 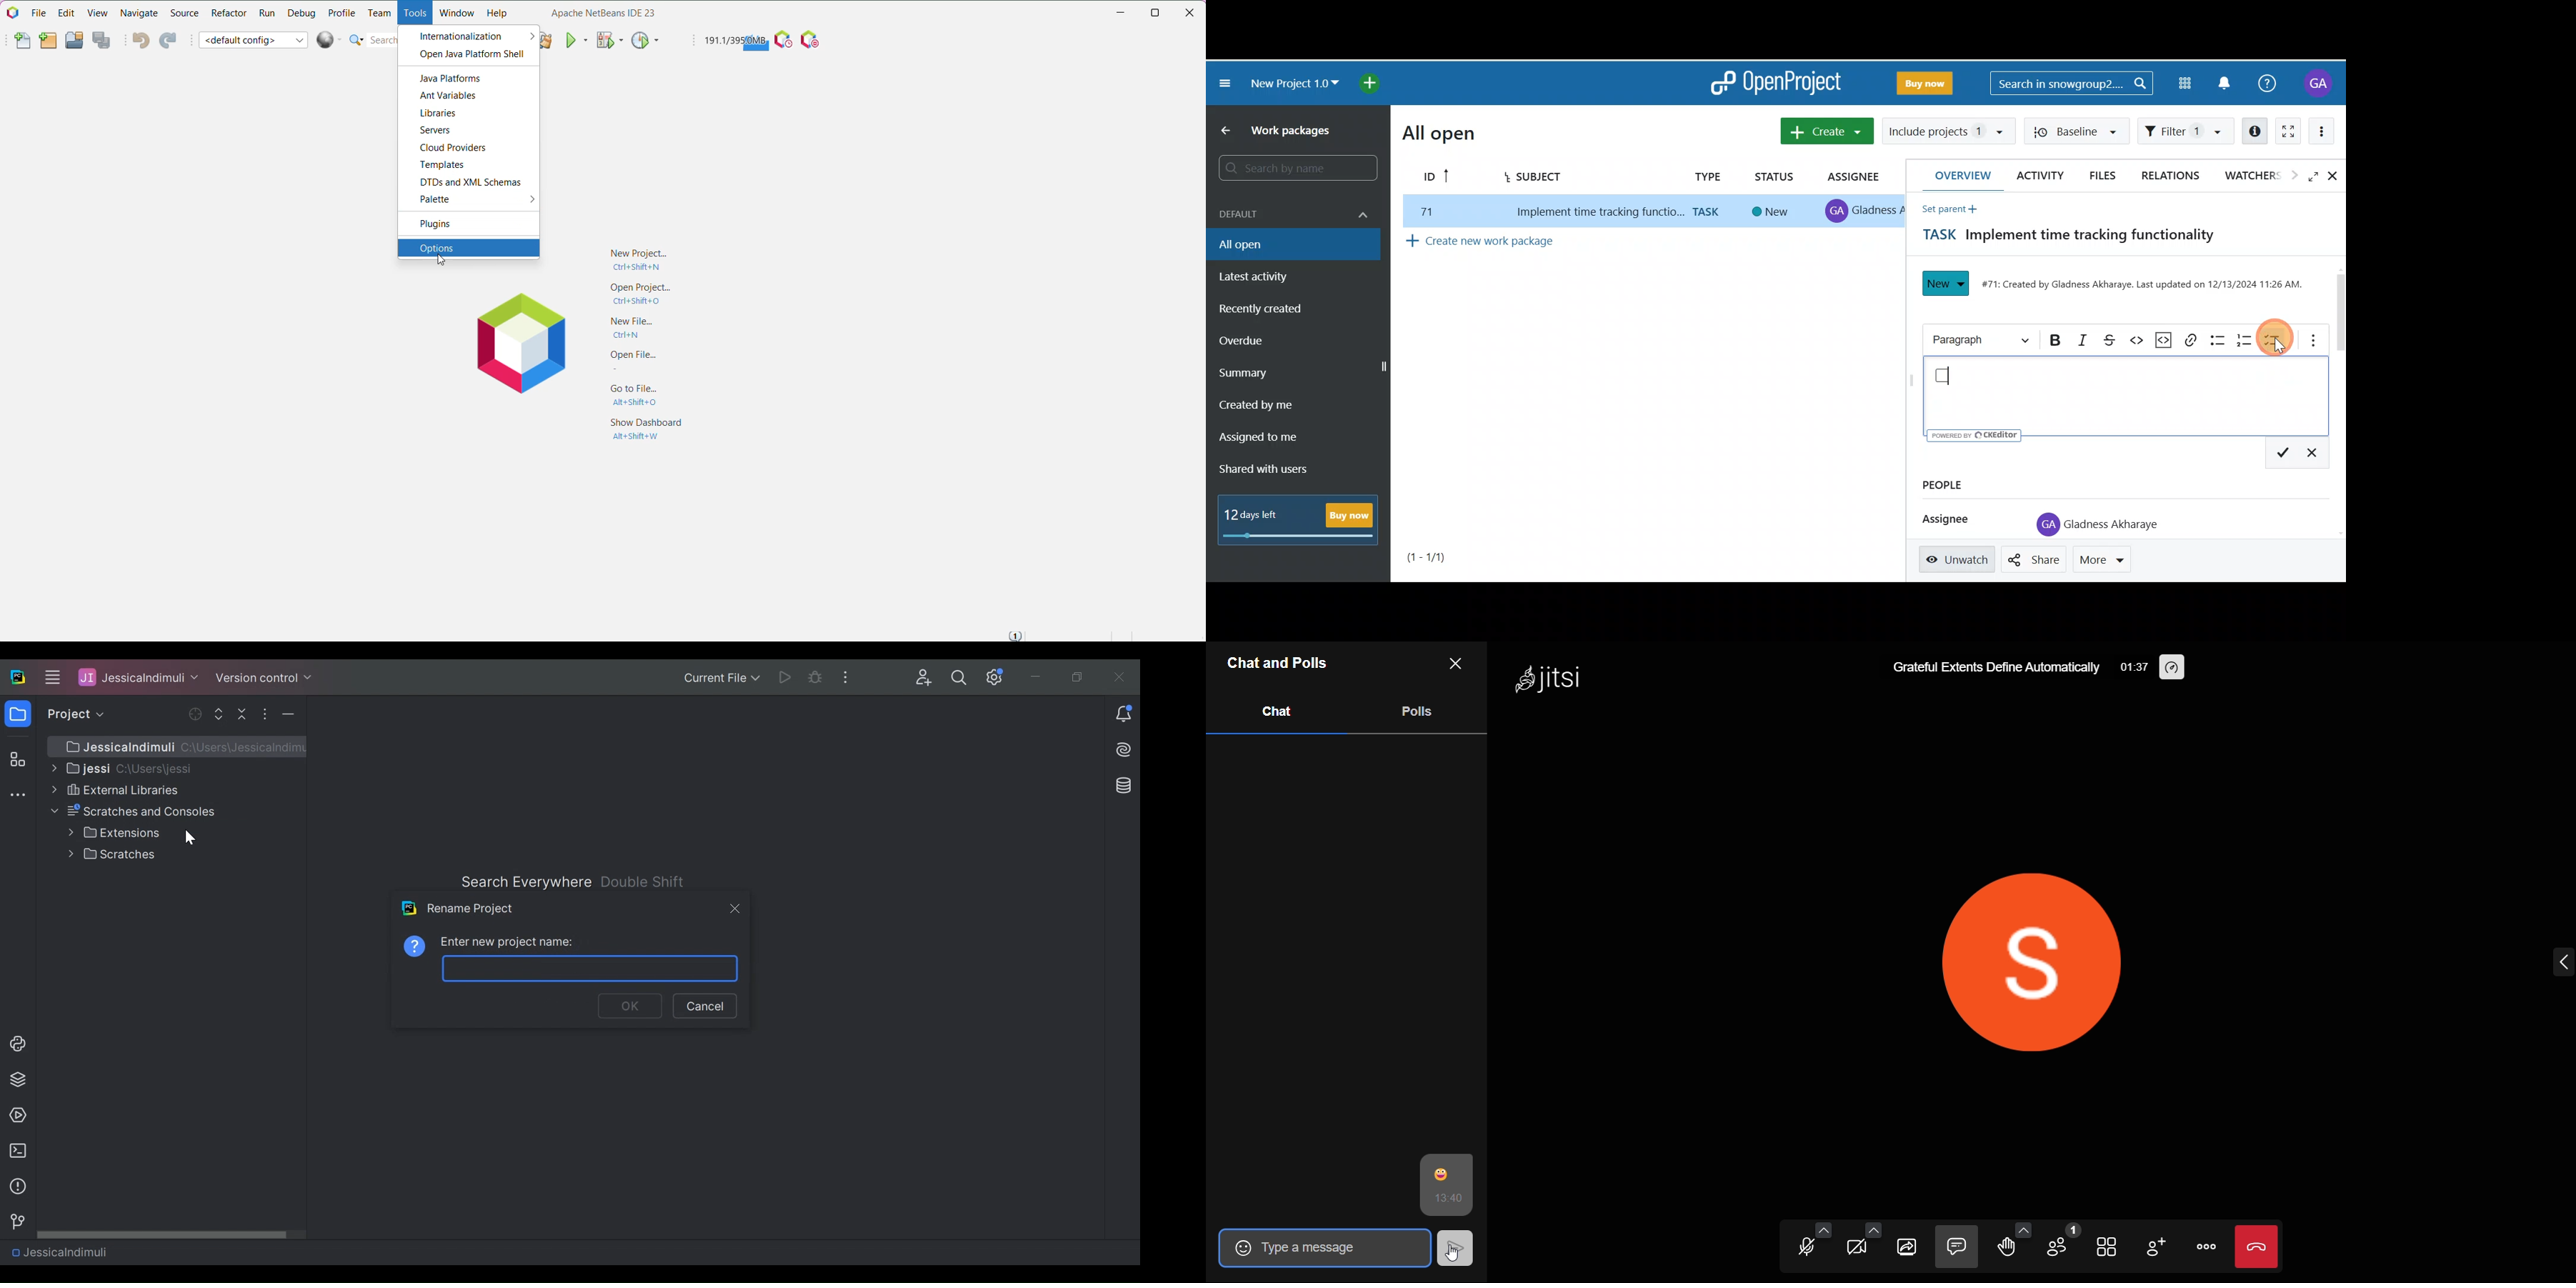 I want to click on Unwatch, so click(x=1959, y=560).